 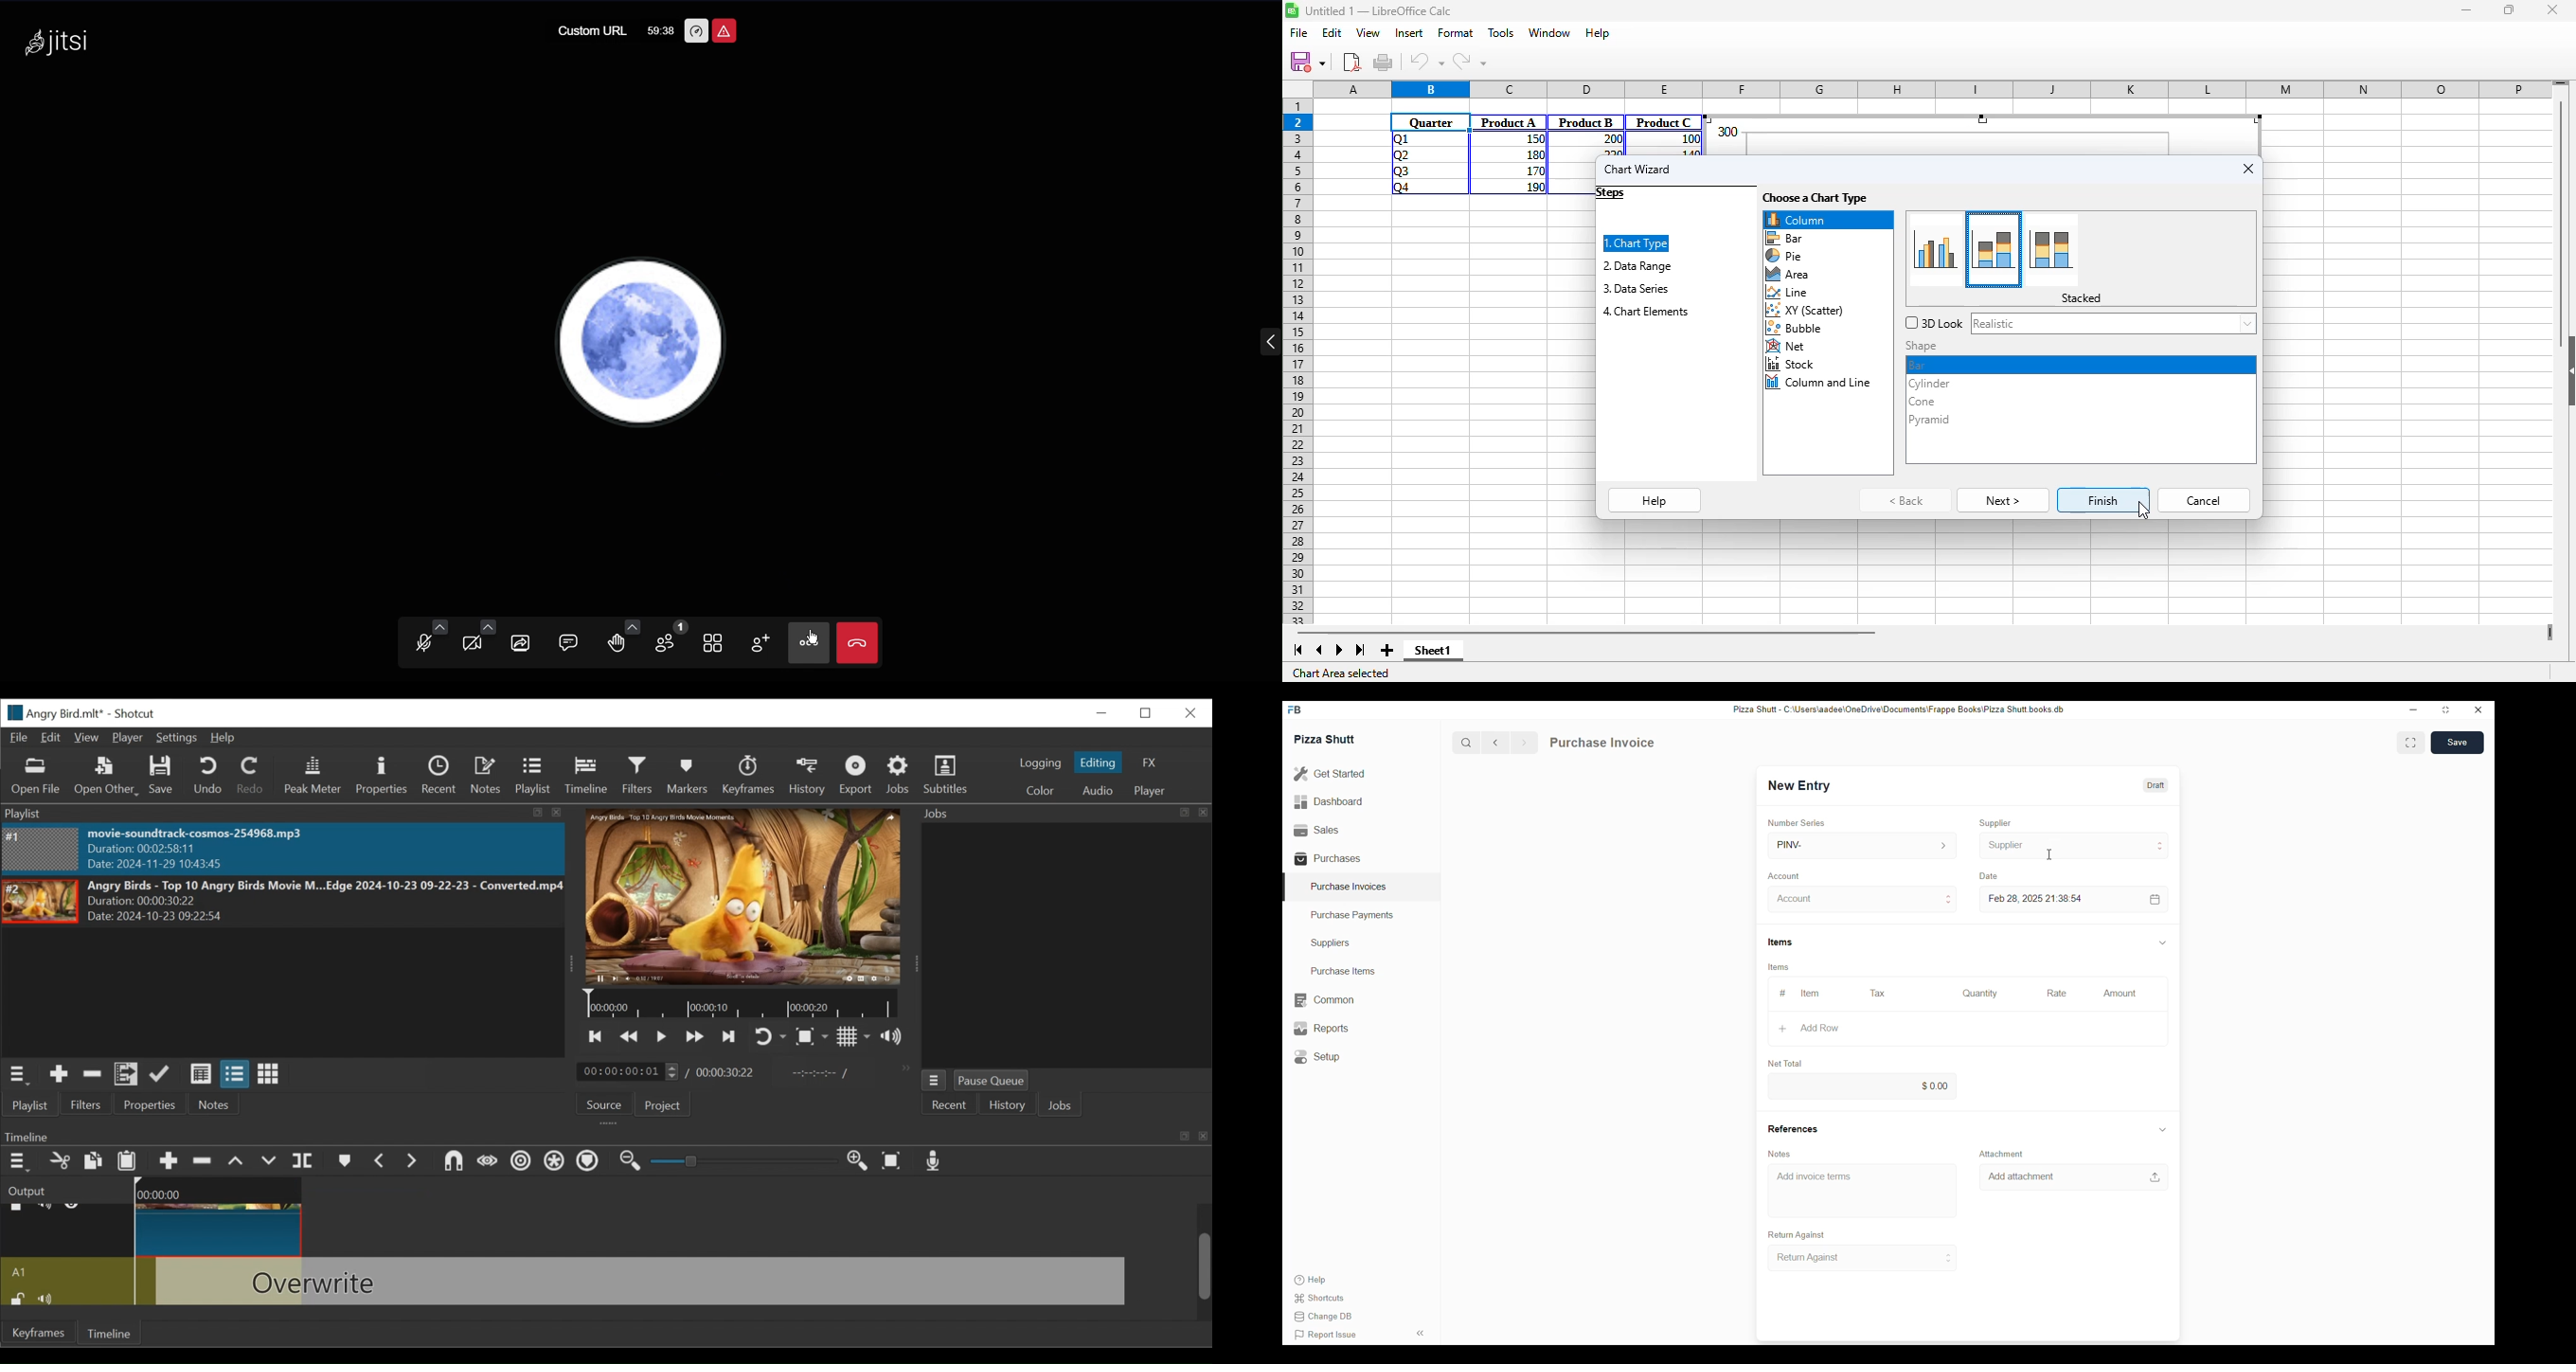 I want to click on Purchase Invoice, so click(x=1602, y=743).